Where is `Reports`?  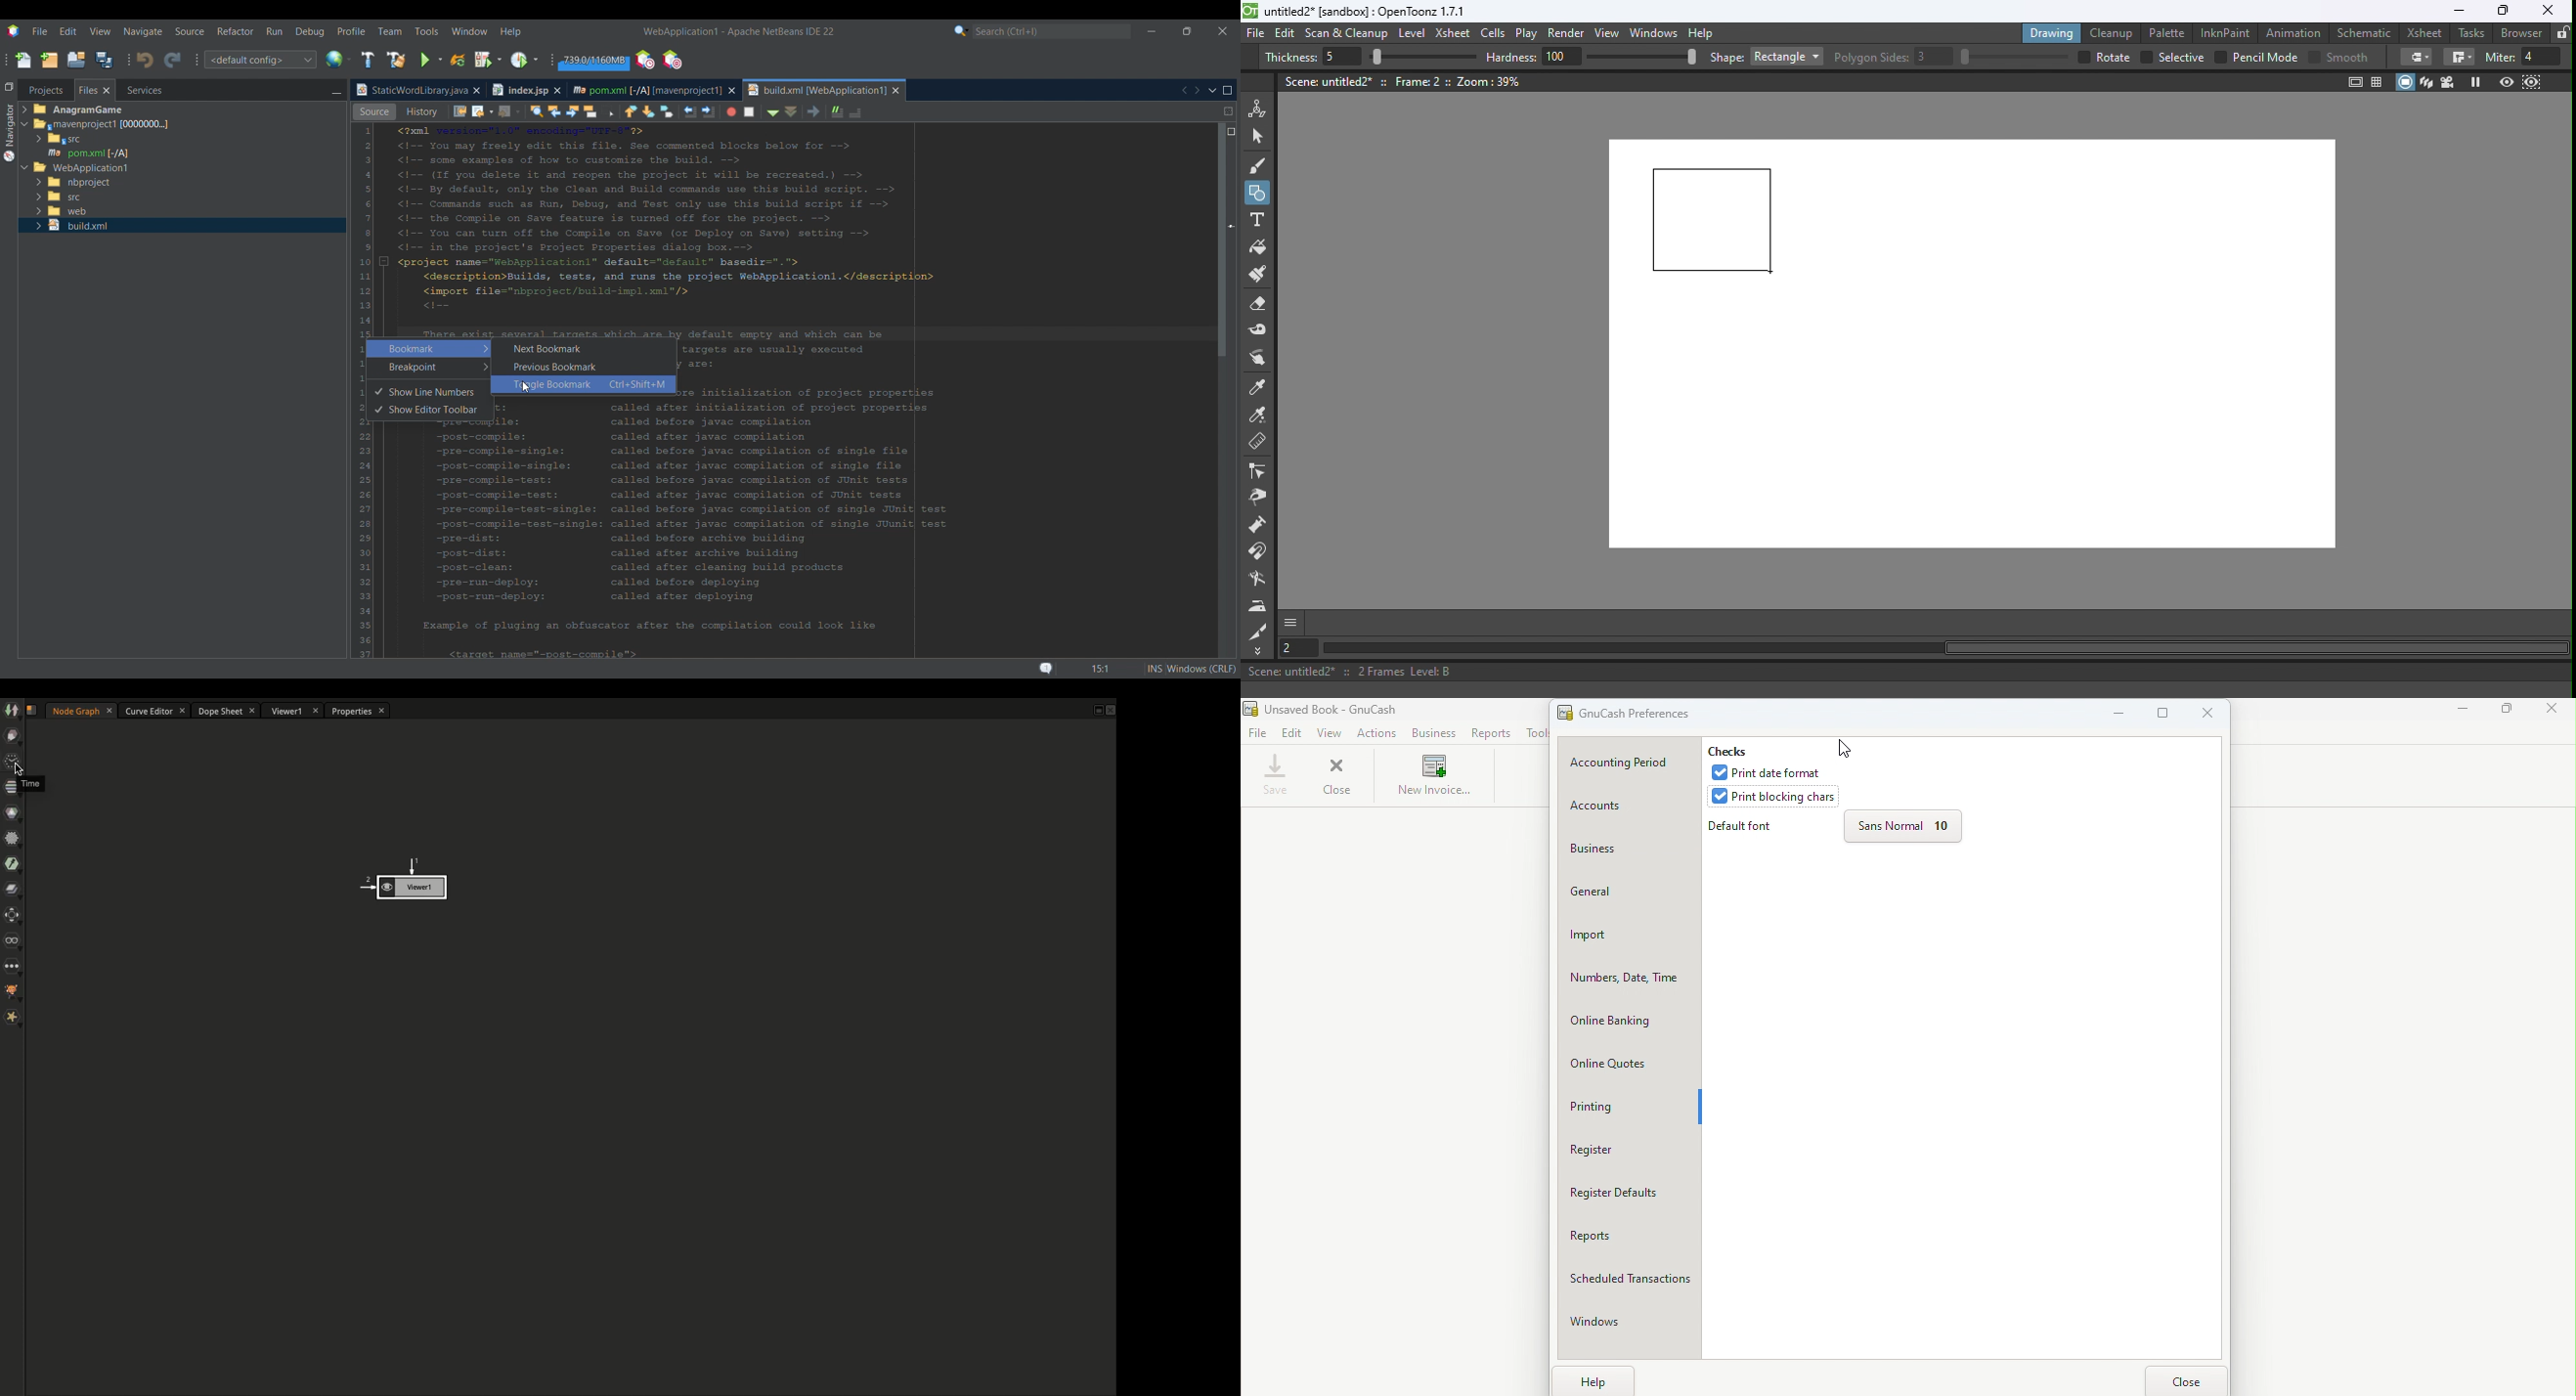
Reports is located at coordinates (1494, 732).